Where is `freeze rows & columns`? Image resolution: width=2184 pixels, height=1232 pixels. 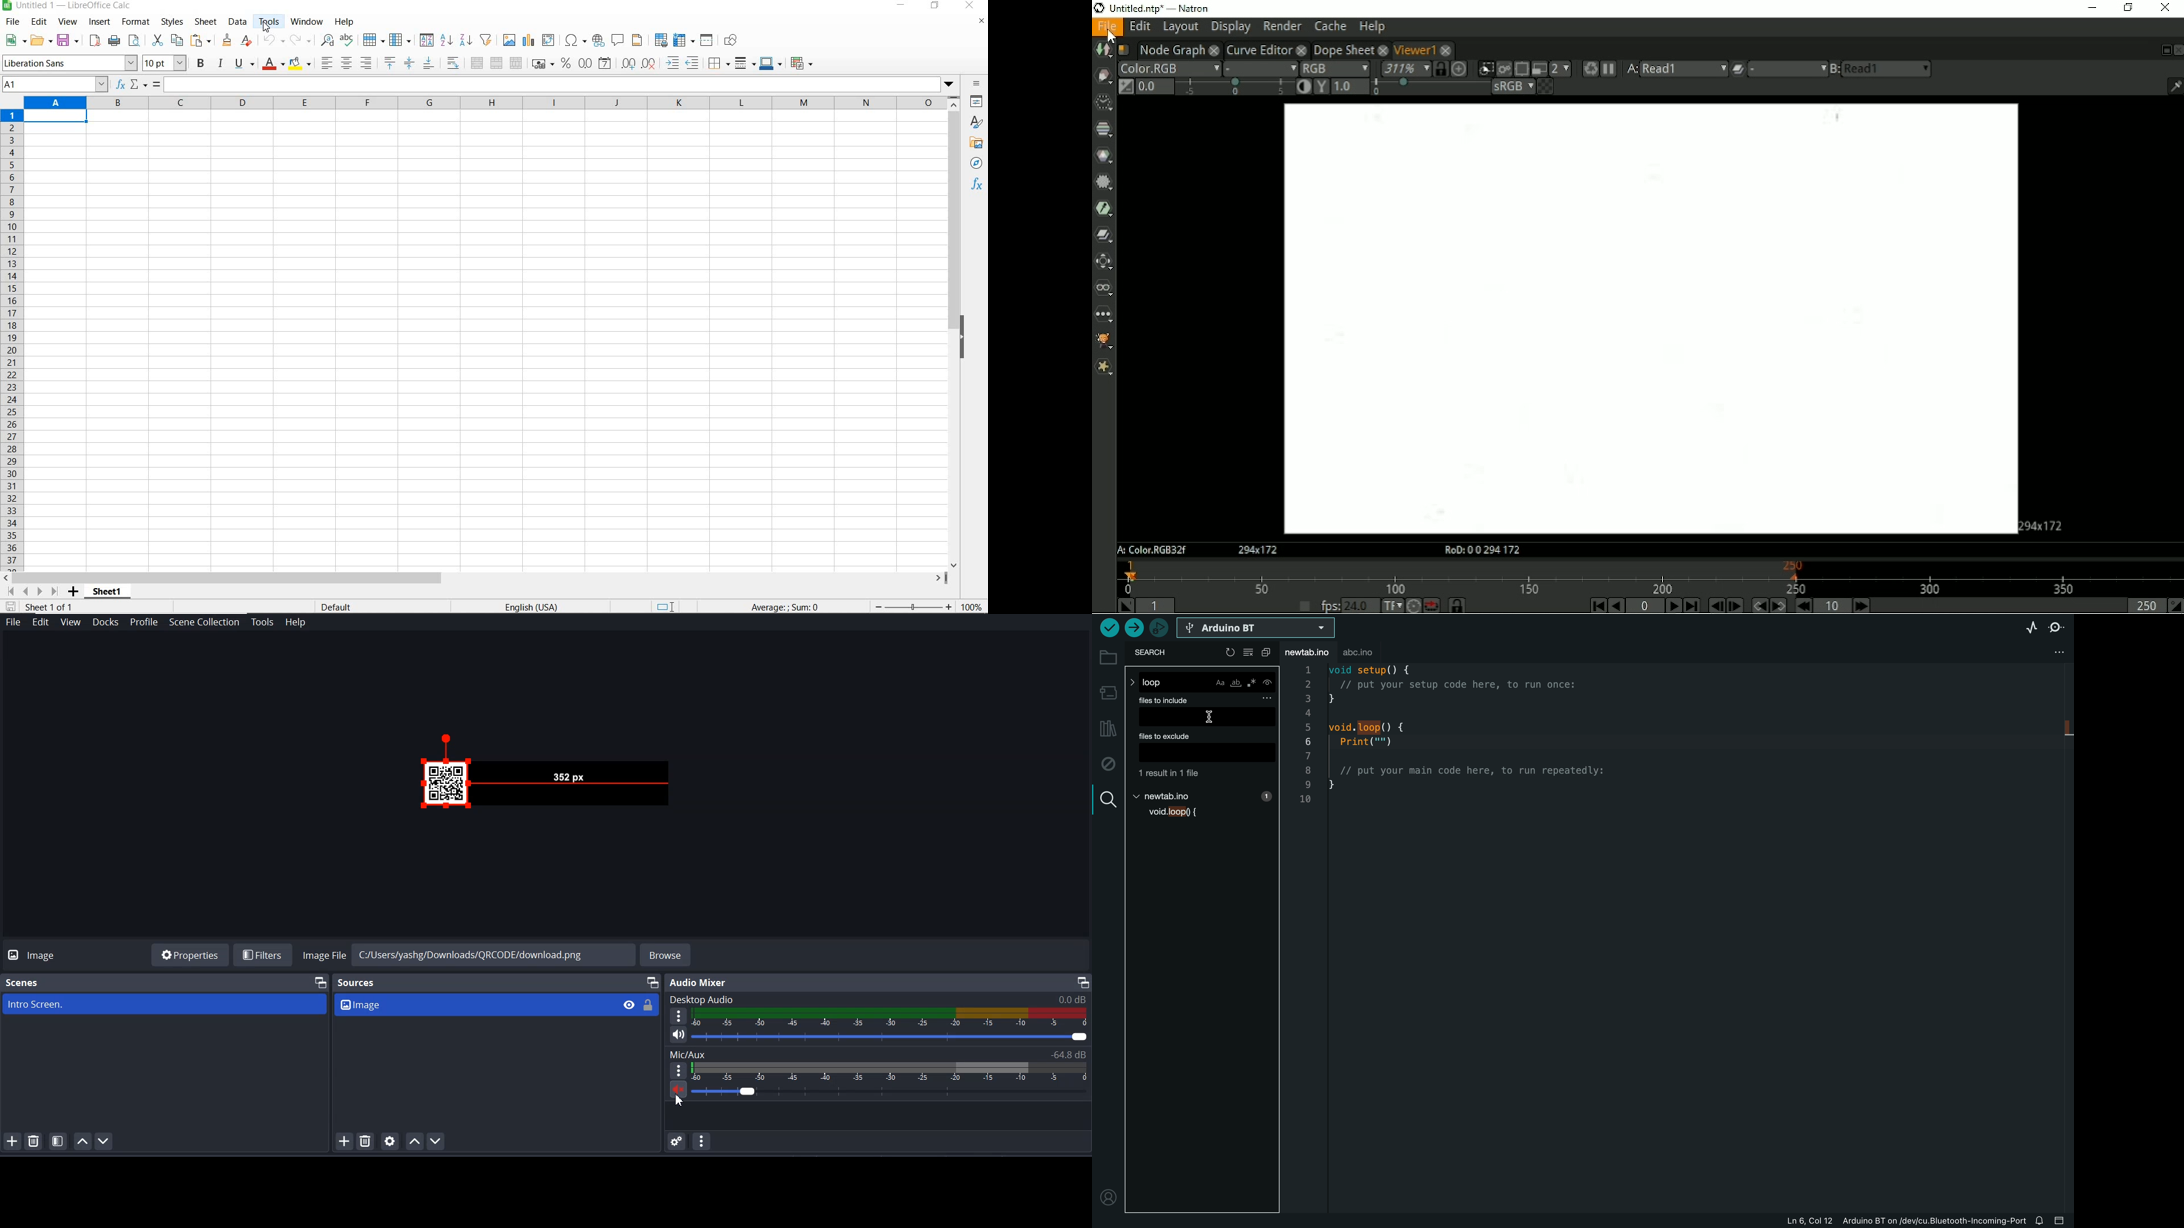 freeze rows & columns is located at coordinates (683, 41).